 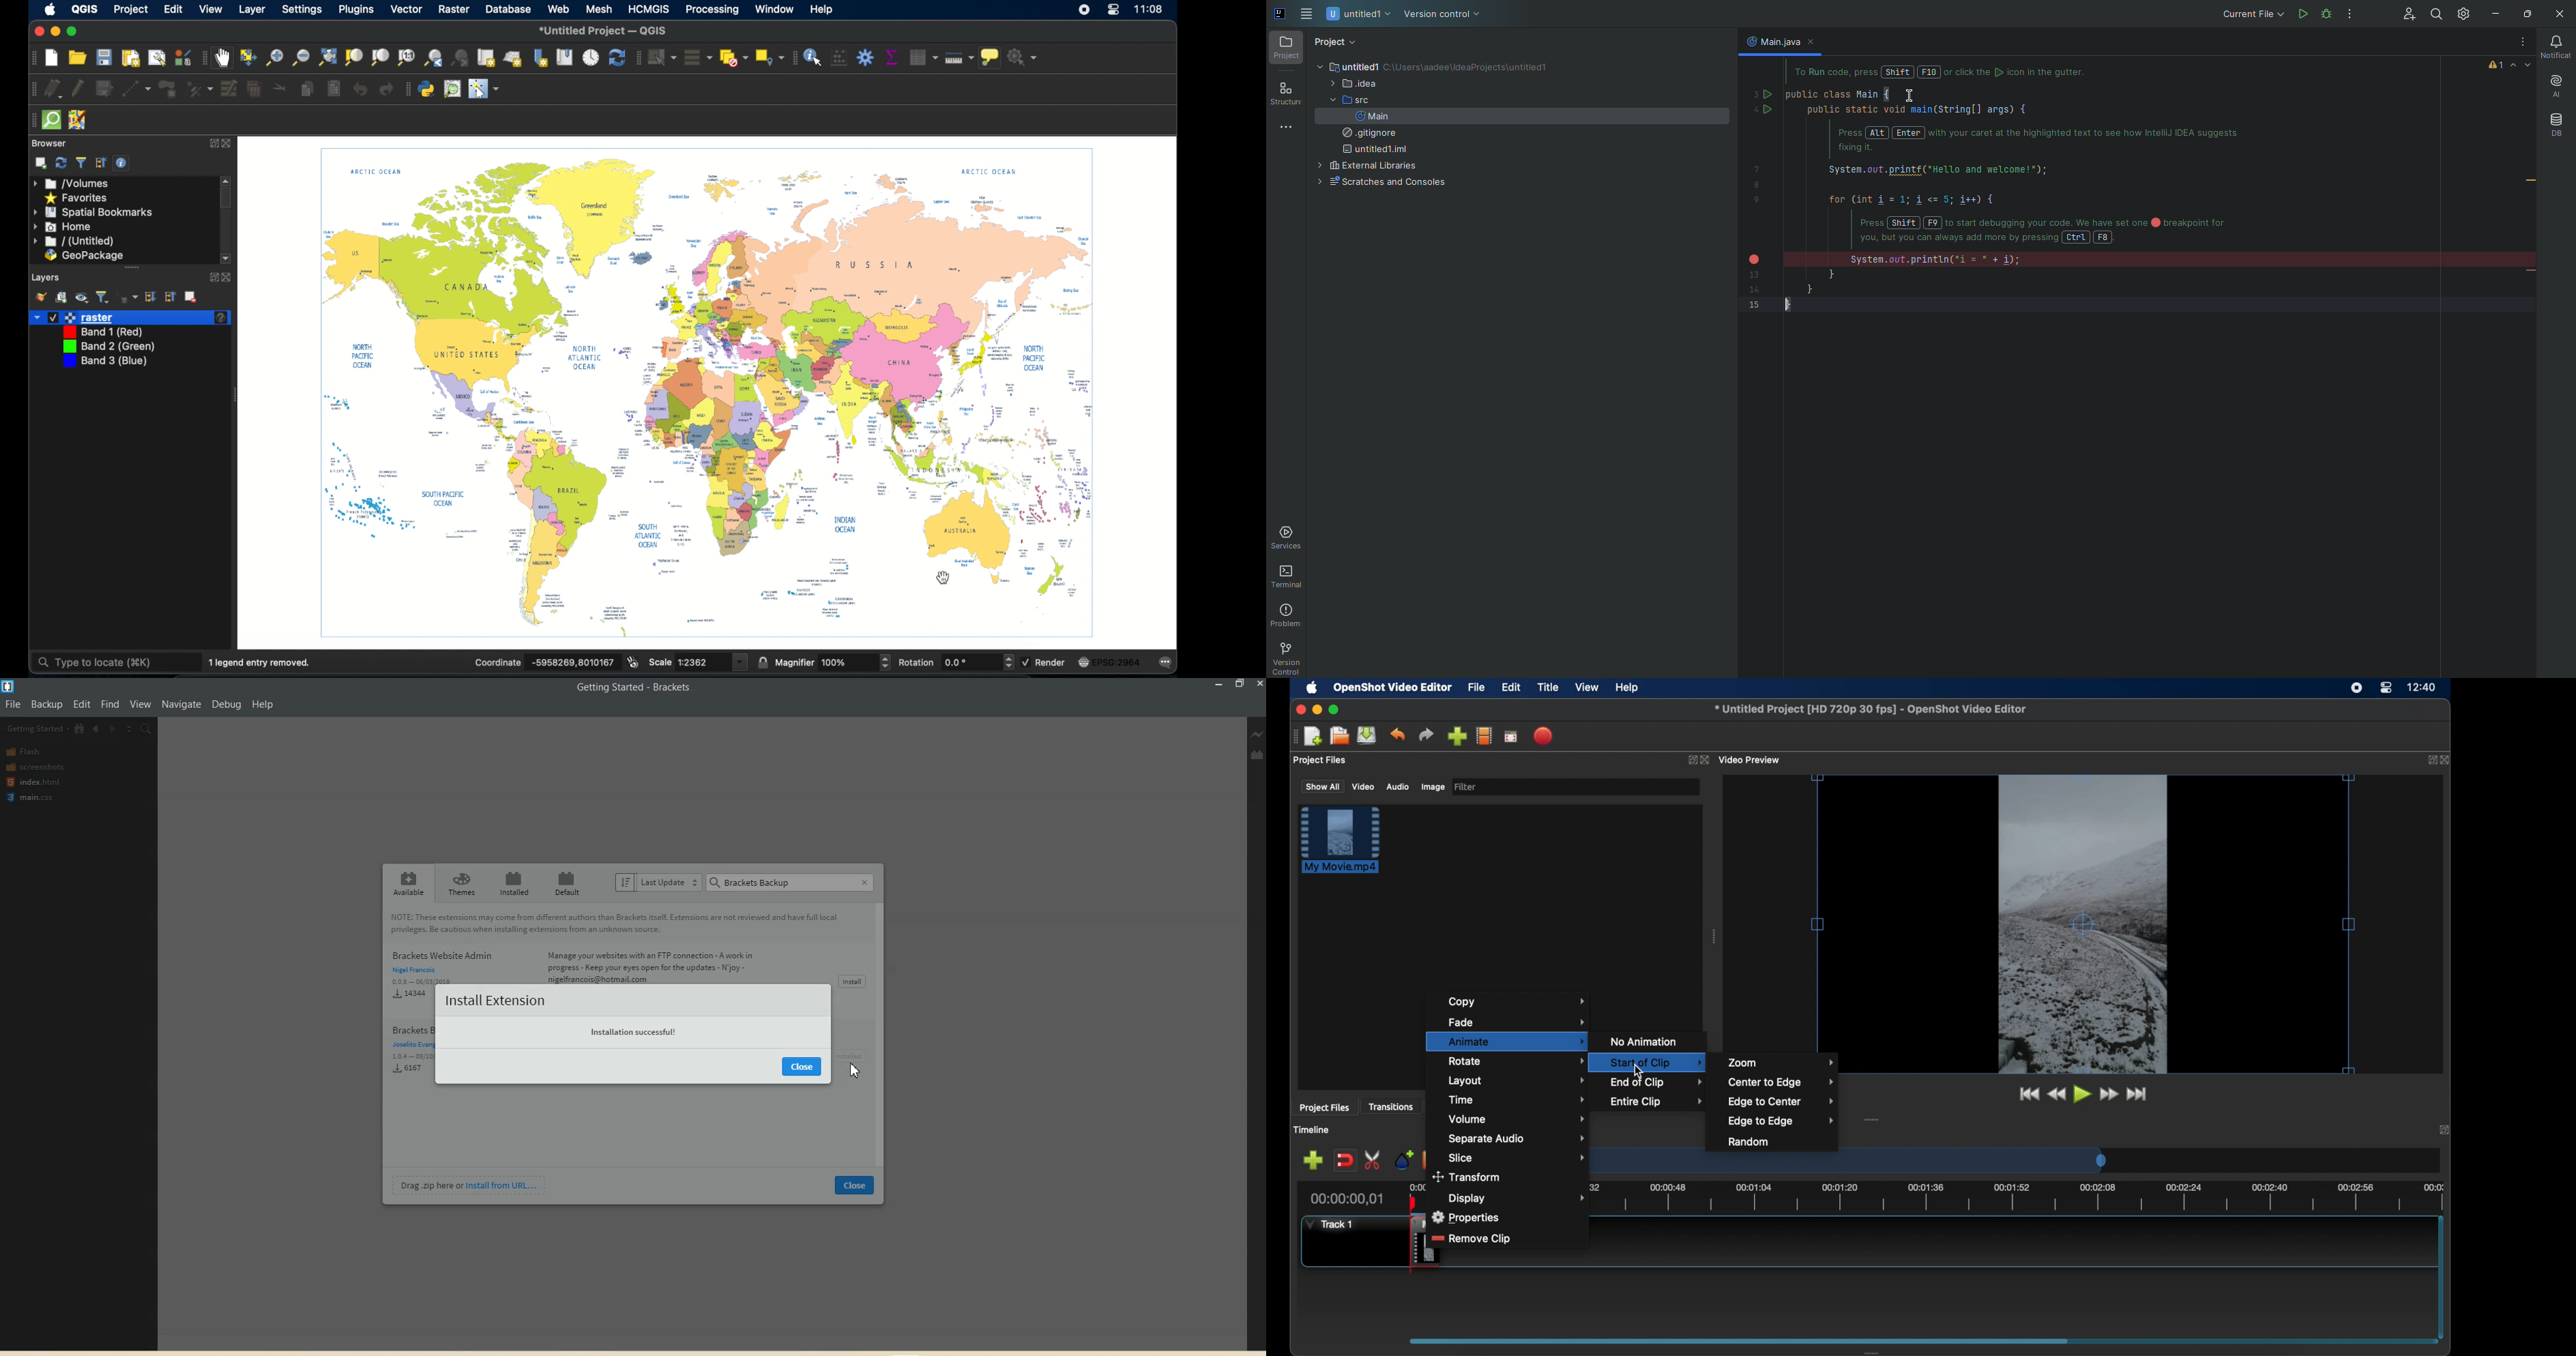 What do you see at coordinates (36, 32) in the screenshot?
I see `close` at bounding box center [36, 32].